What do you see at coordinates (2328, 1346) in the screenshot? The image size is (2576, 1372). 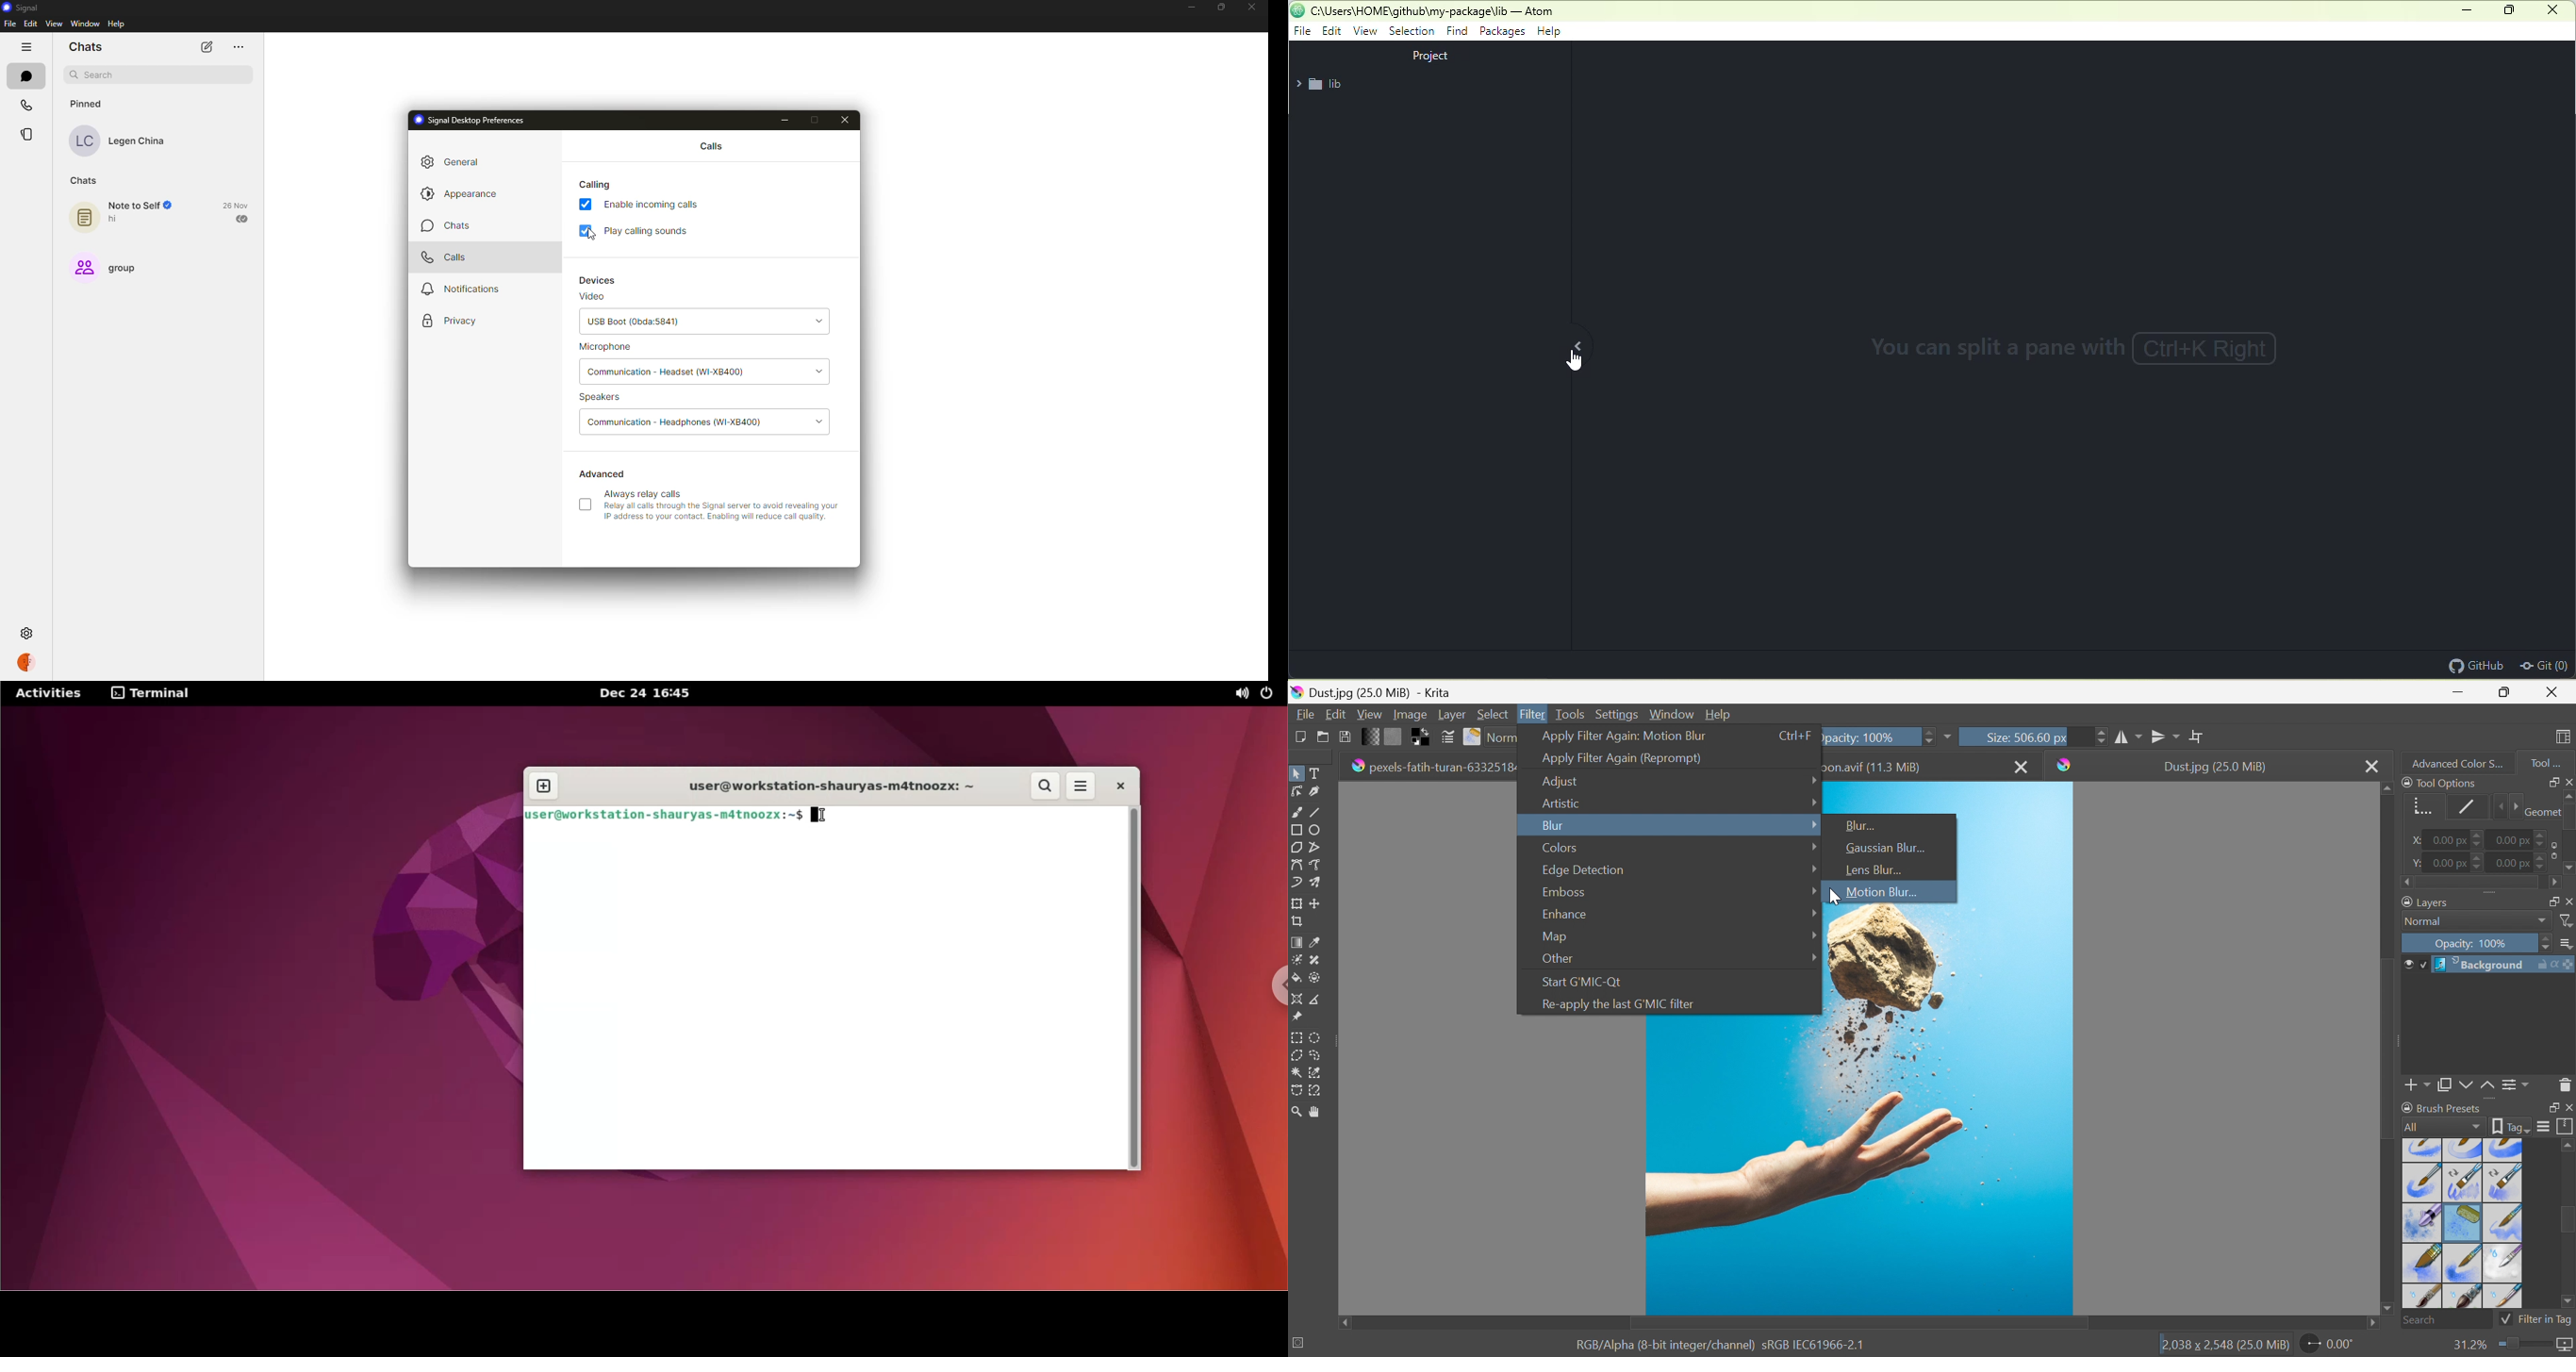 I see `0.00°` at bounding box center [2328, 1346].